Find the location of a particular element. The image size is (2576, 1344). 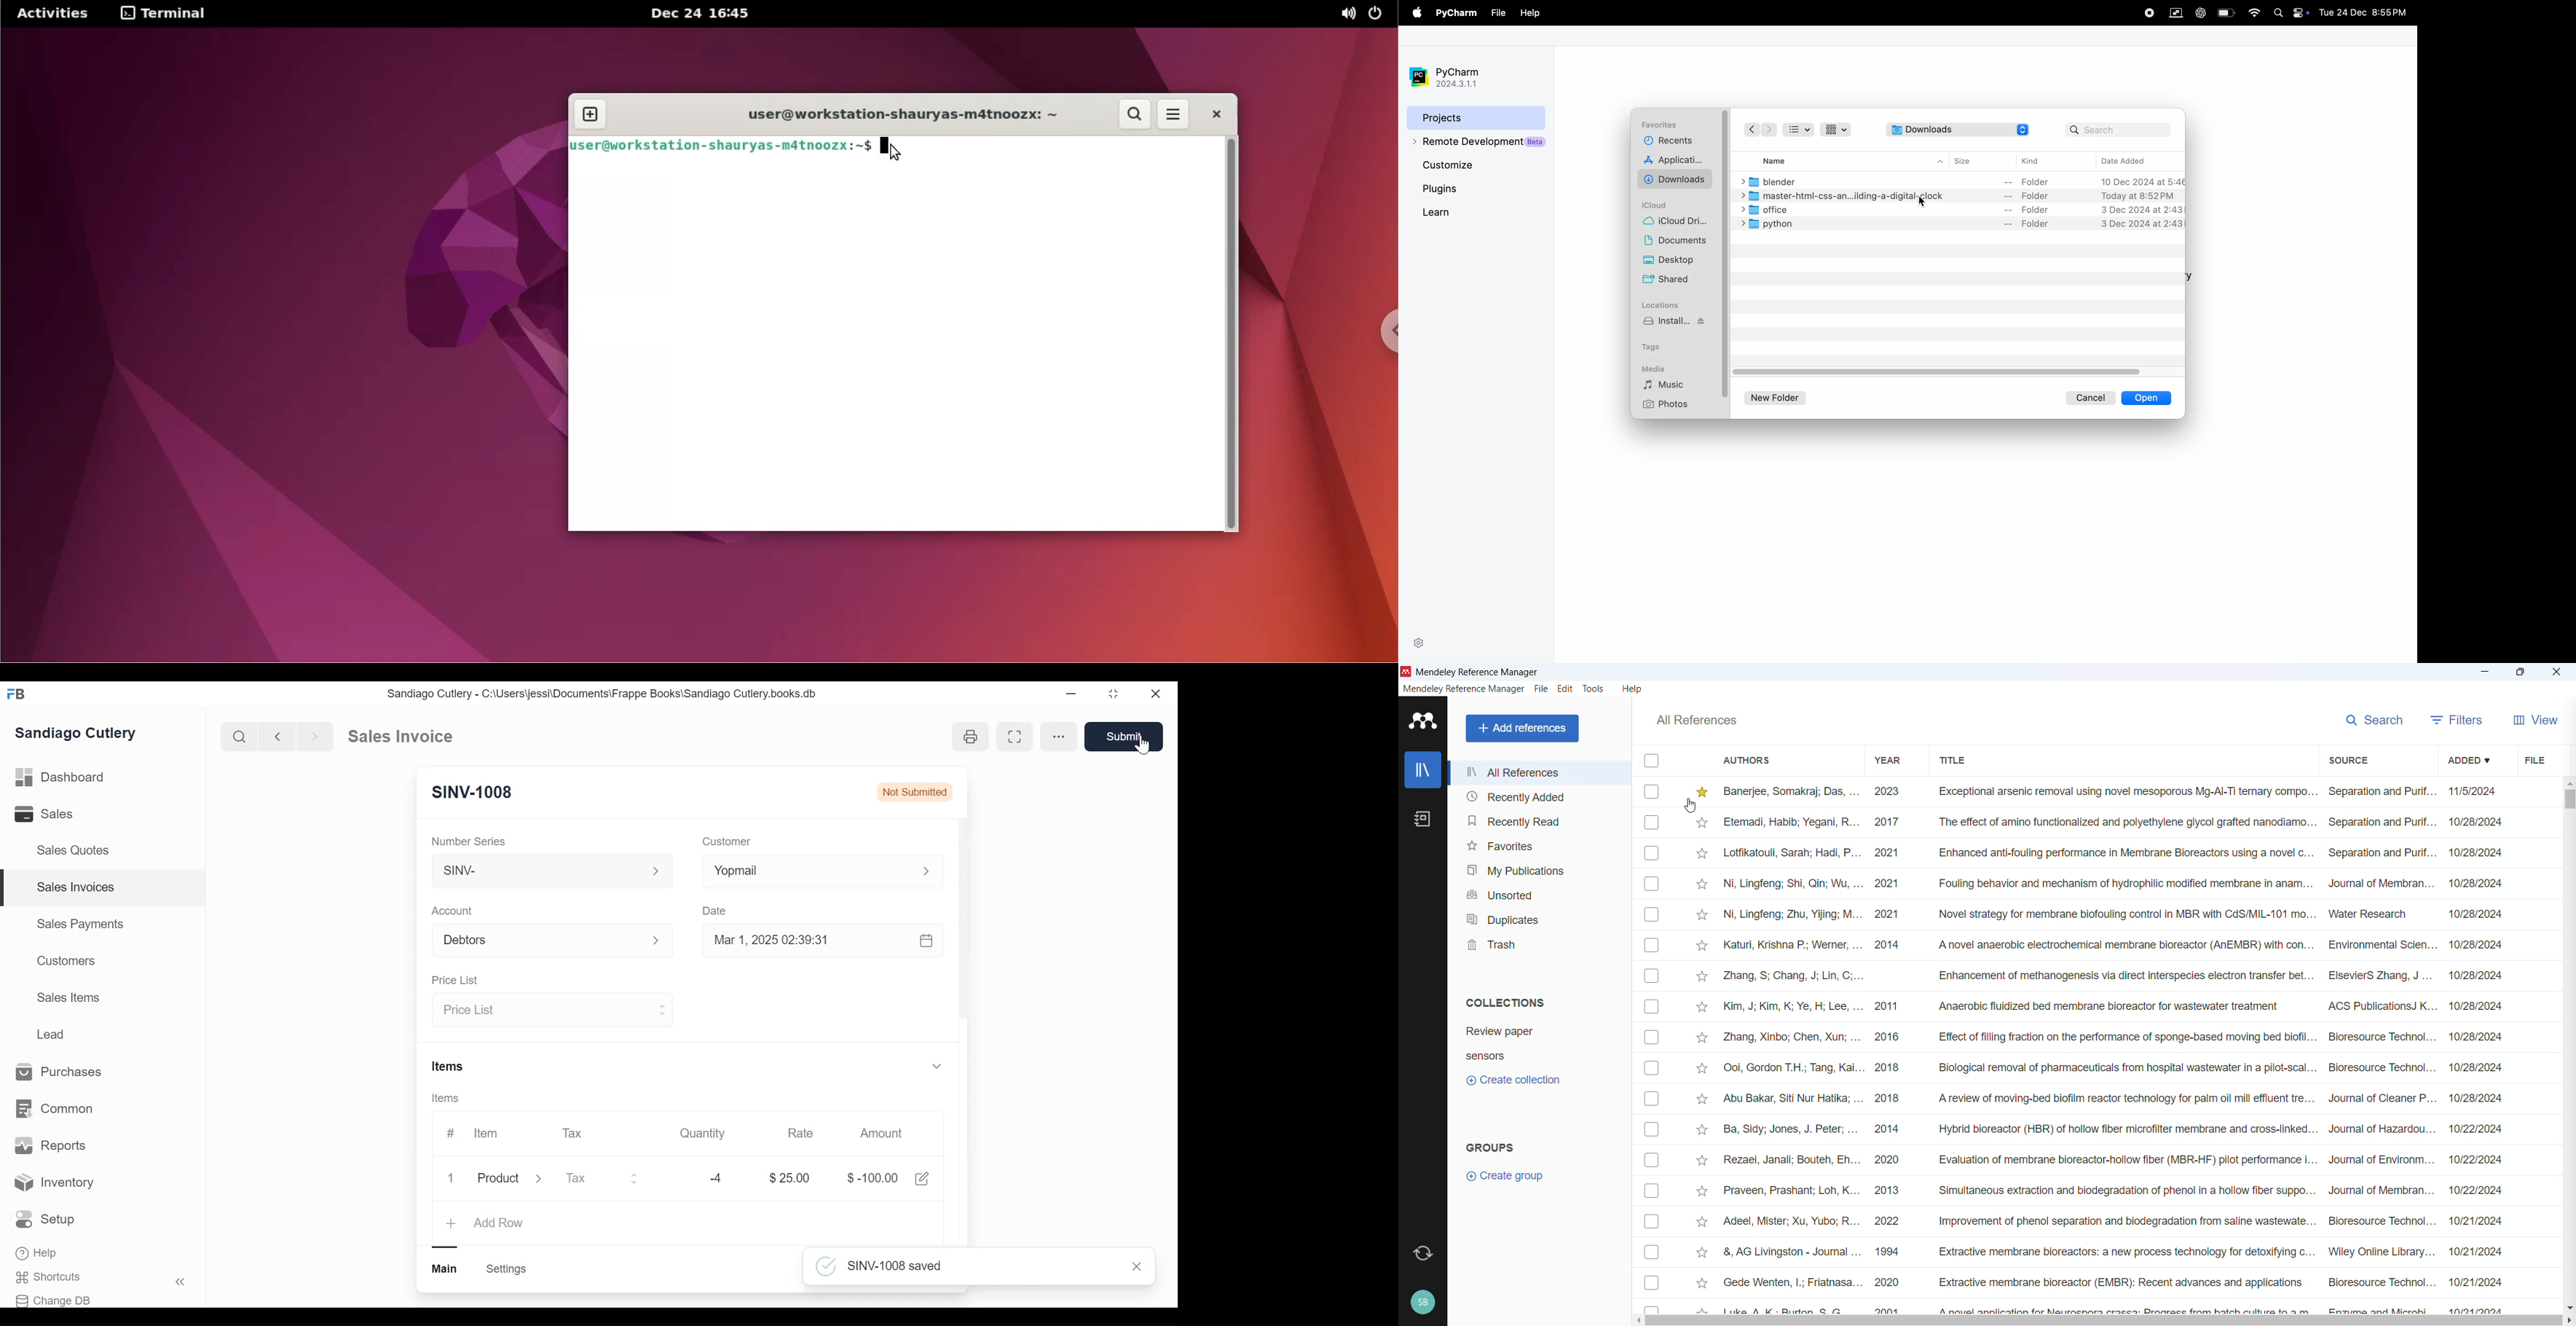

wifi is located at coordinates (2252, 13).